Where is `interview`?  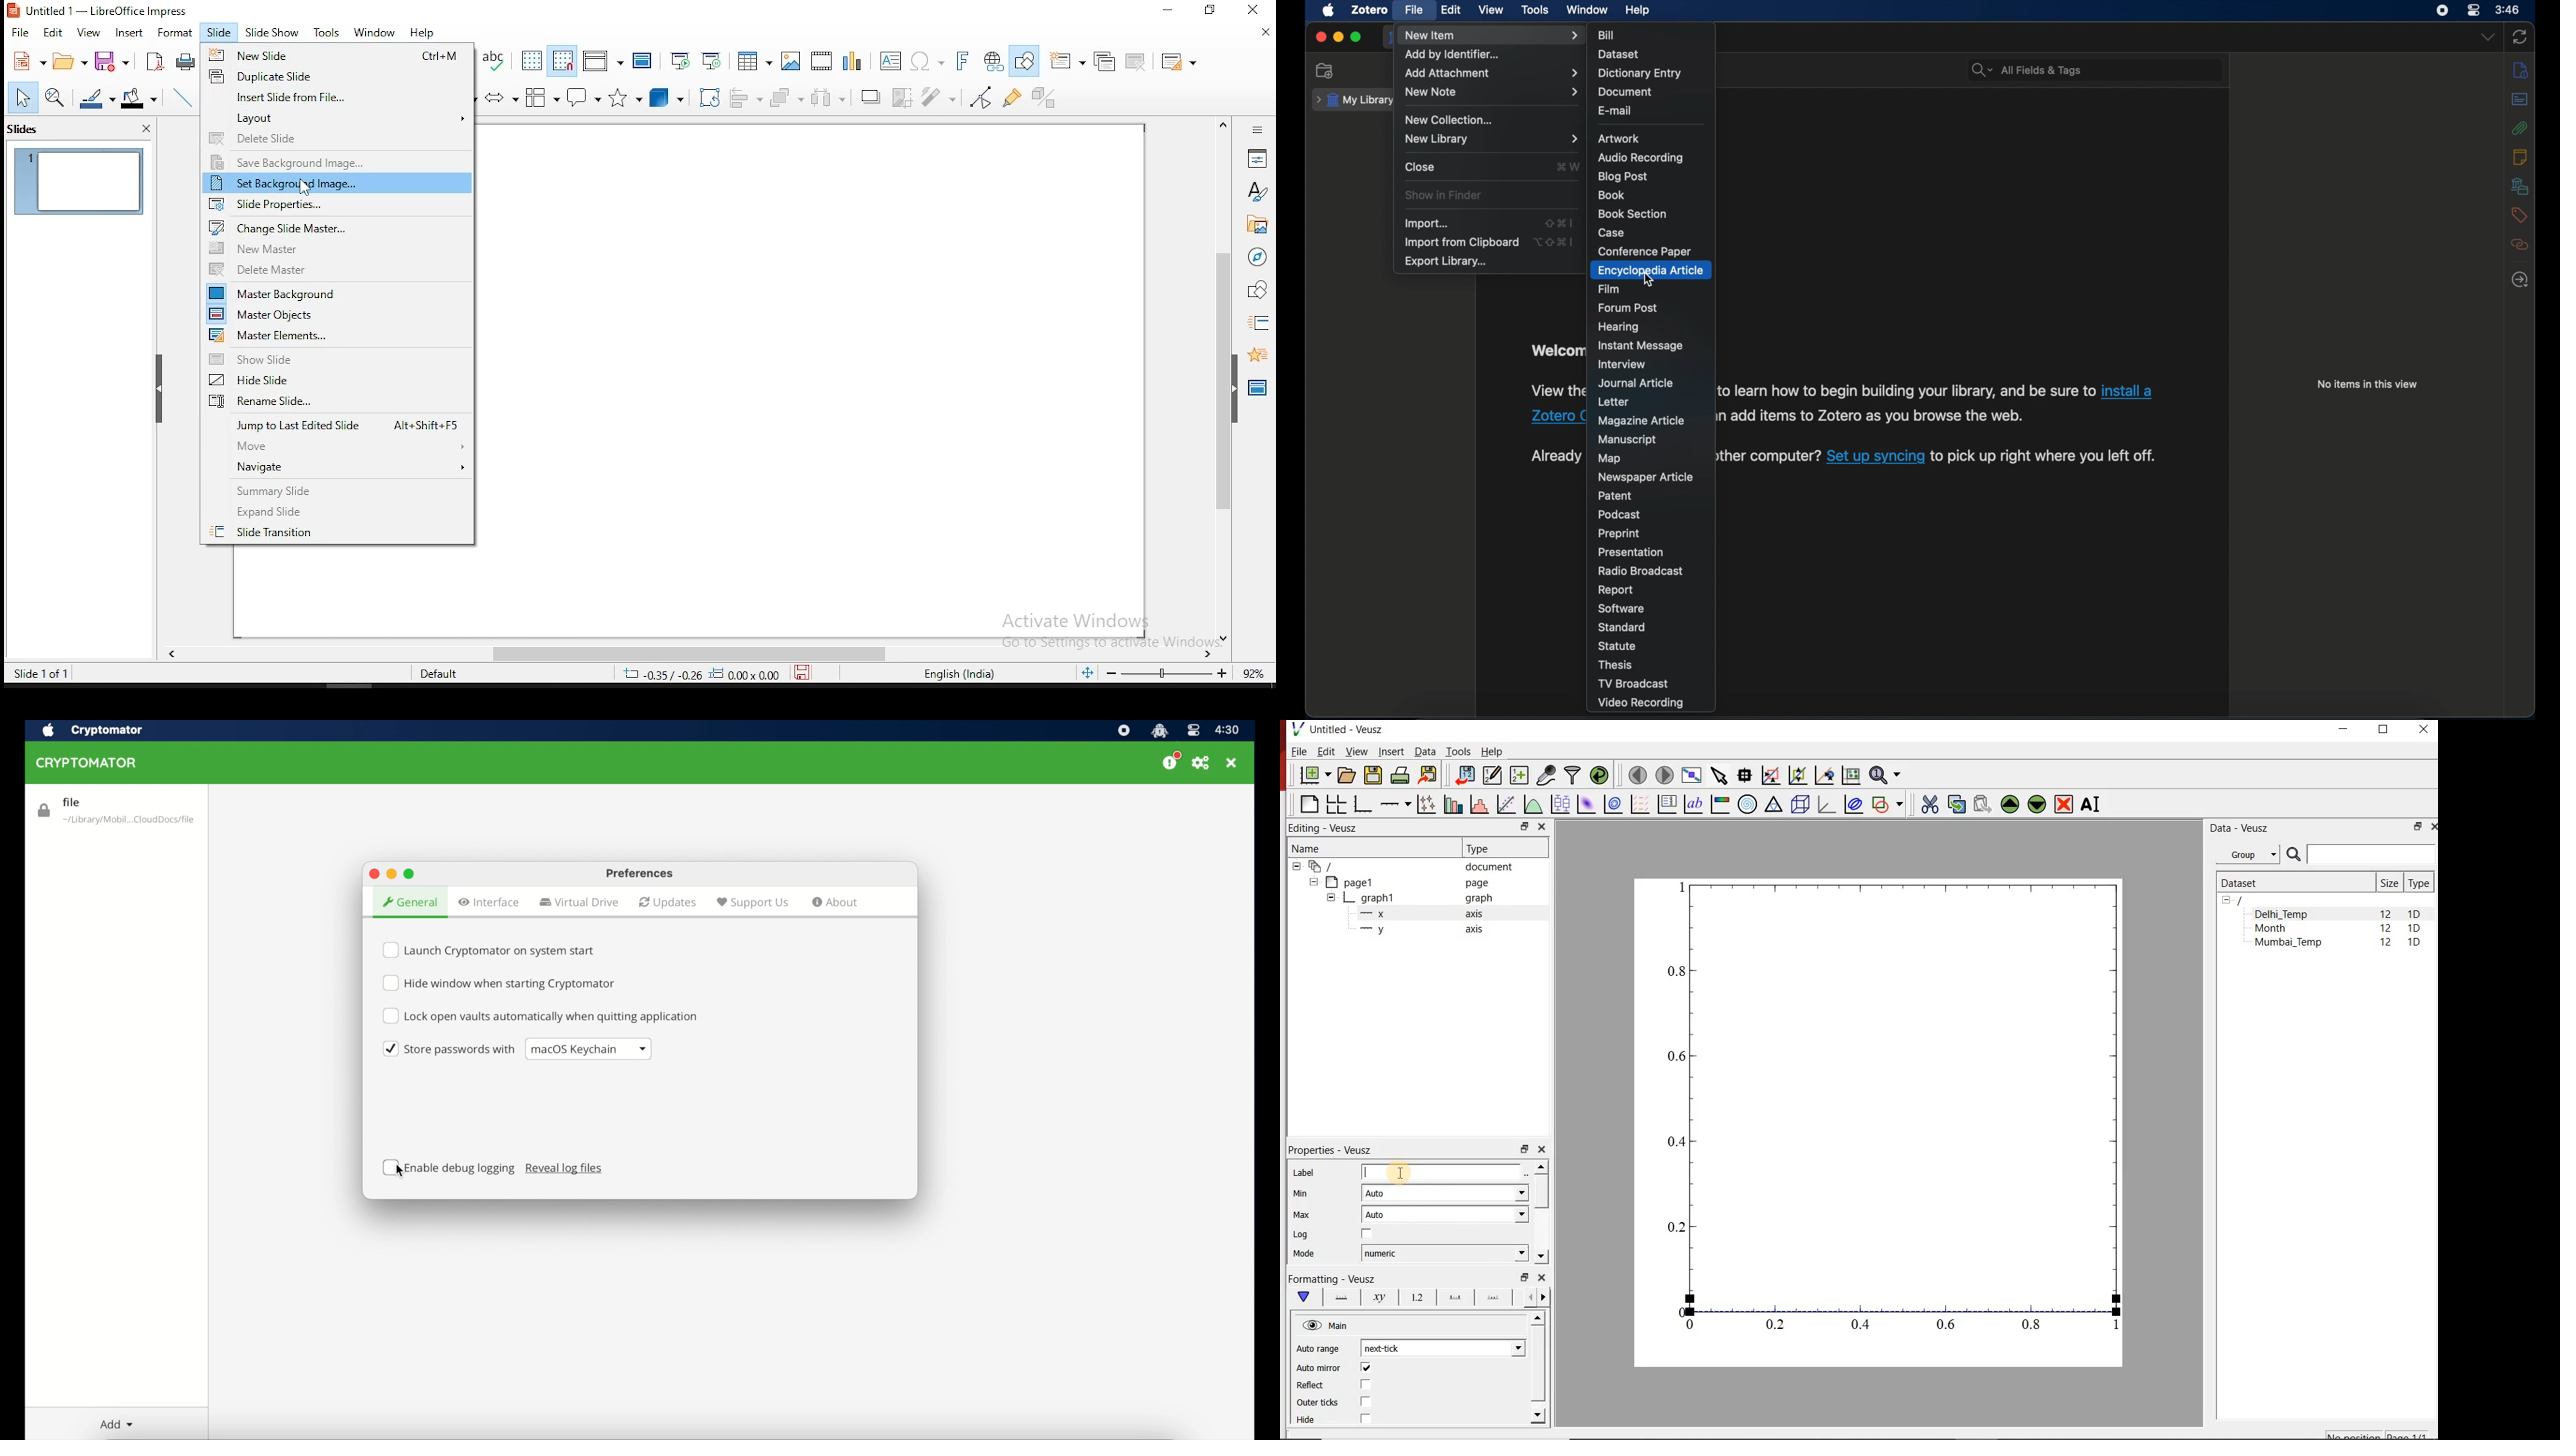 interview is located at coordinates (1621, 364).